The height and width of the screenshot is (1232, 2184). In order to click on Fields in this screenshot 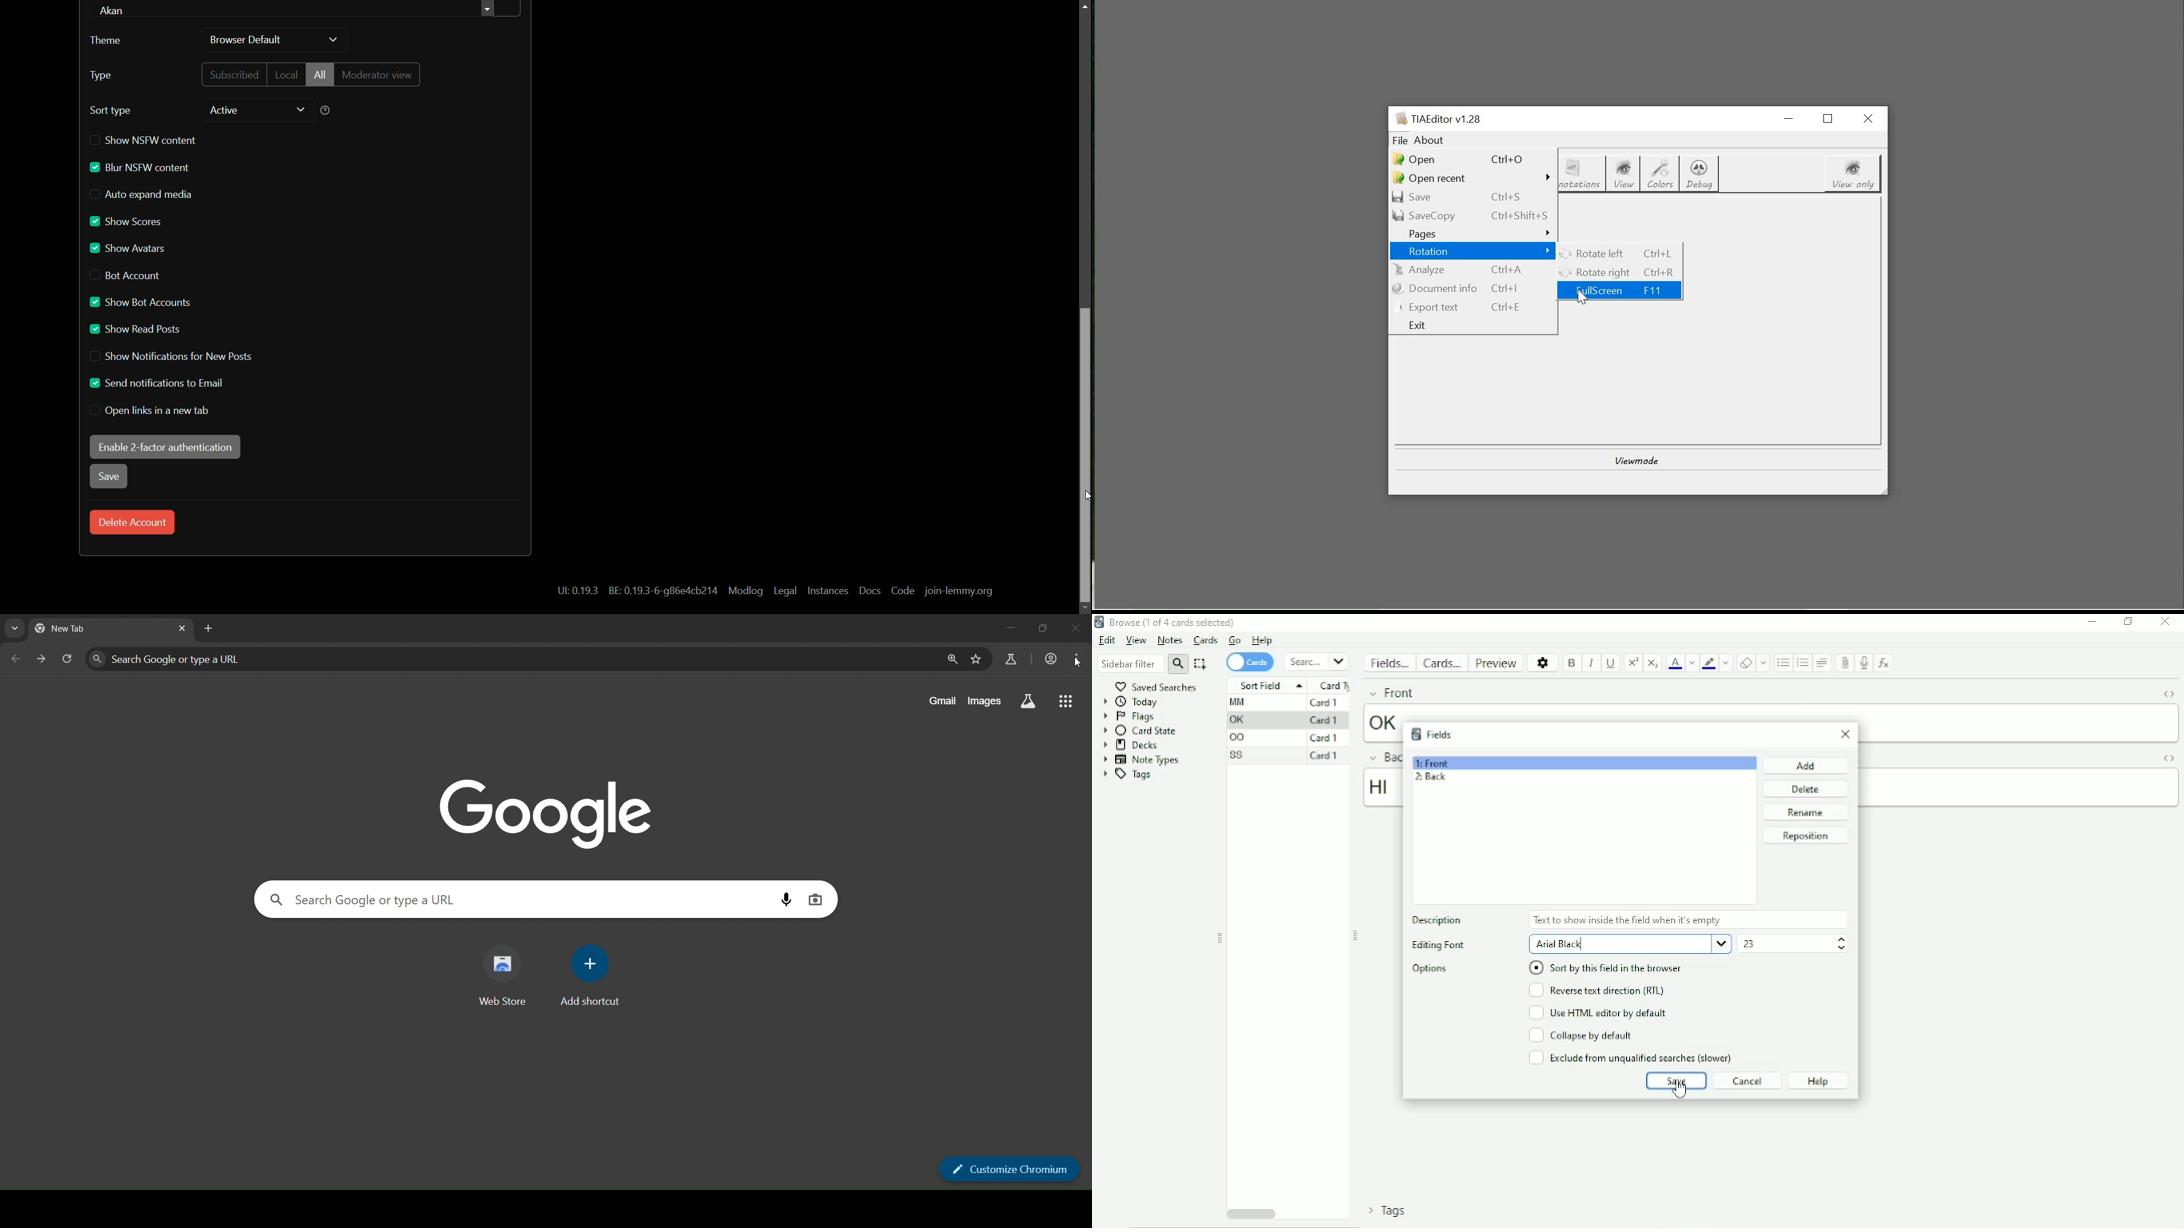, I will do `click(1433, 733)`.